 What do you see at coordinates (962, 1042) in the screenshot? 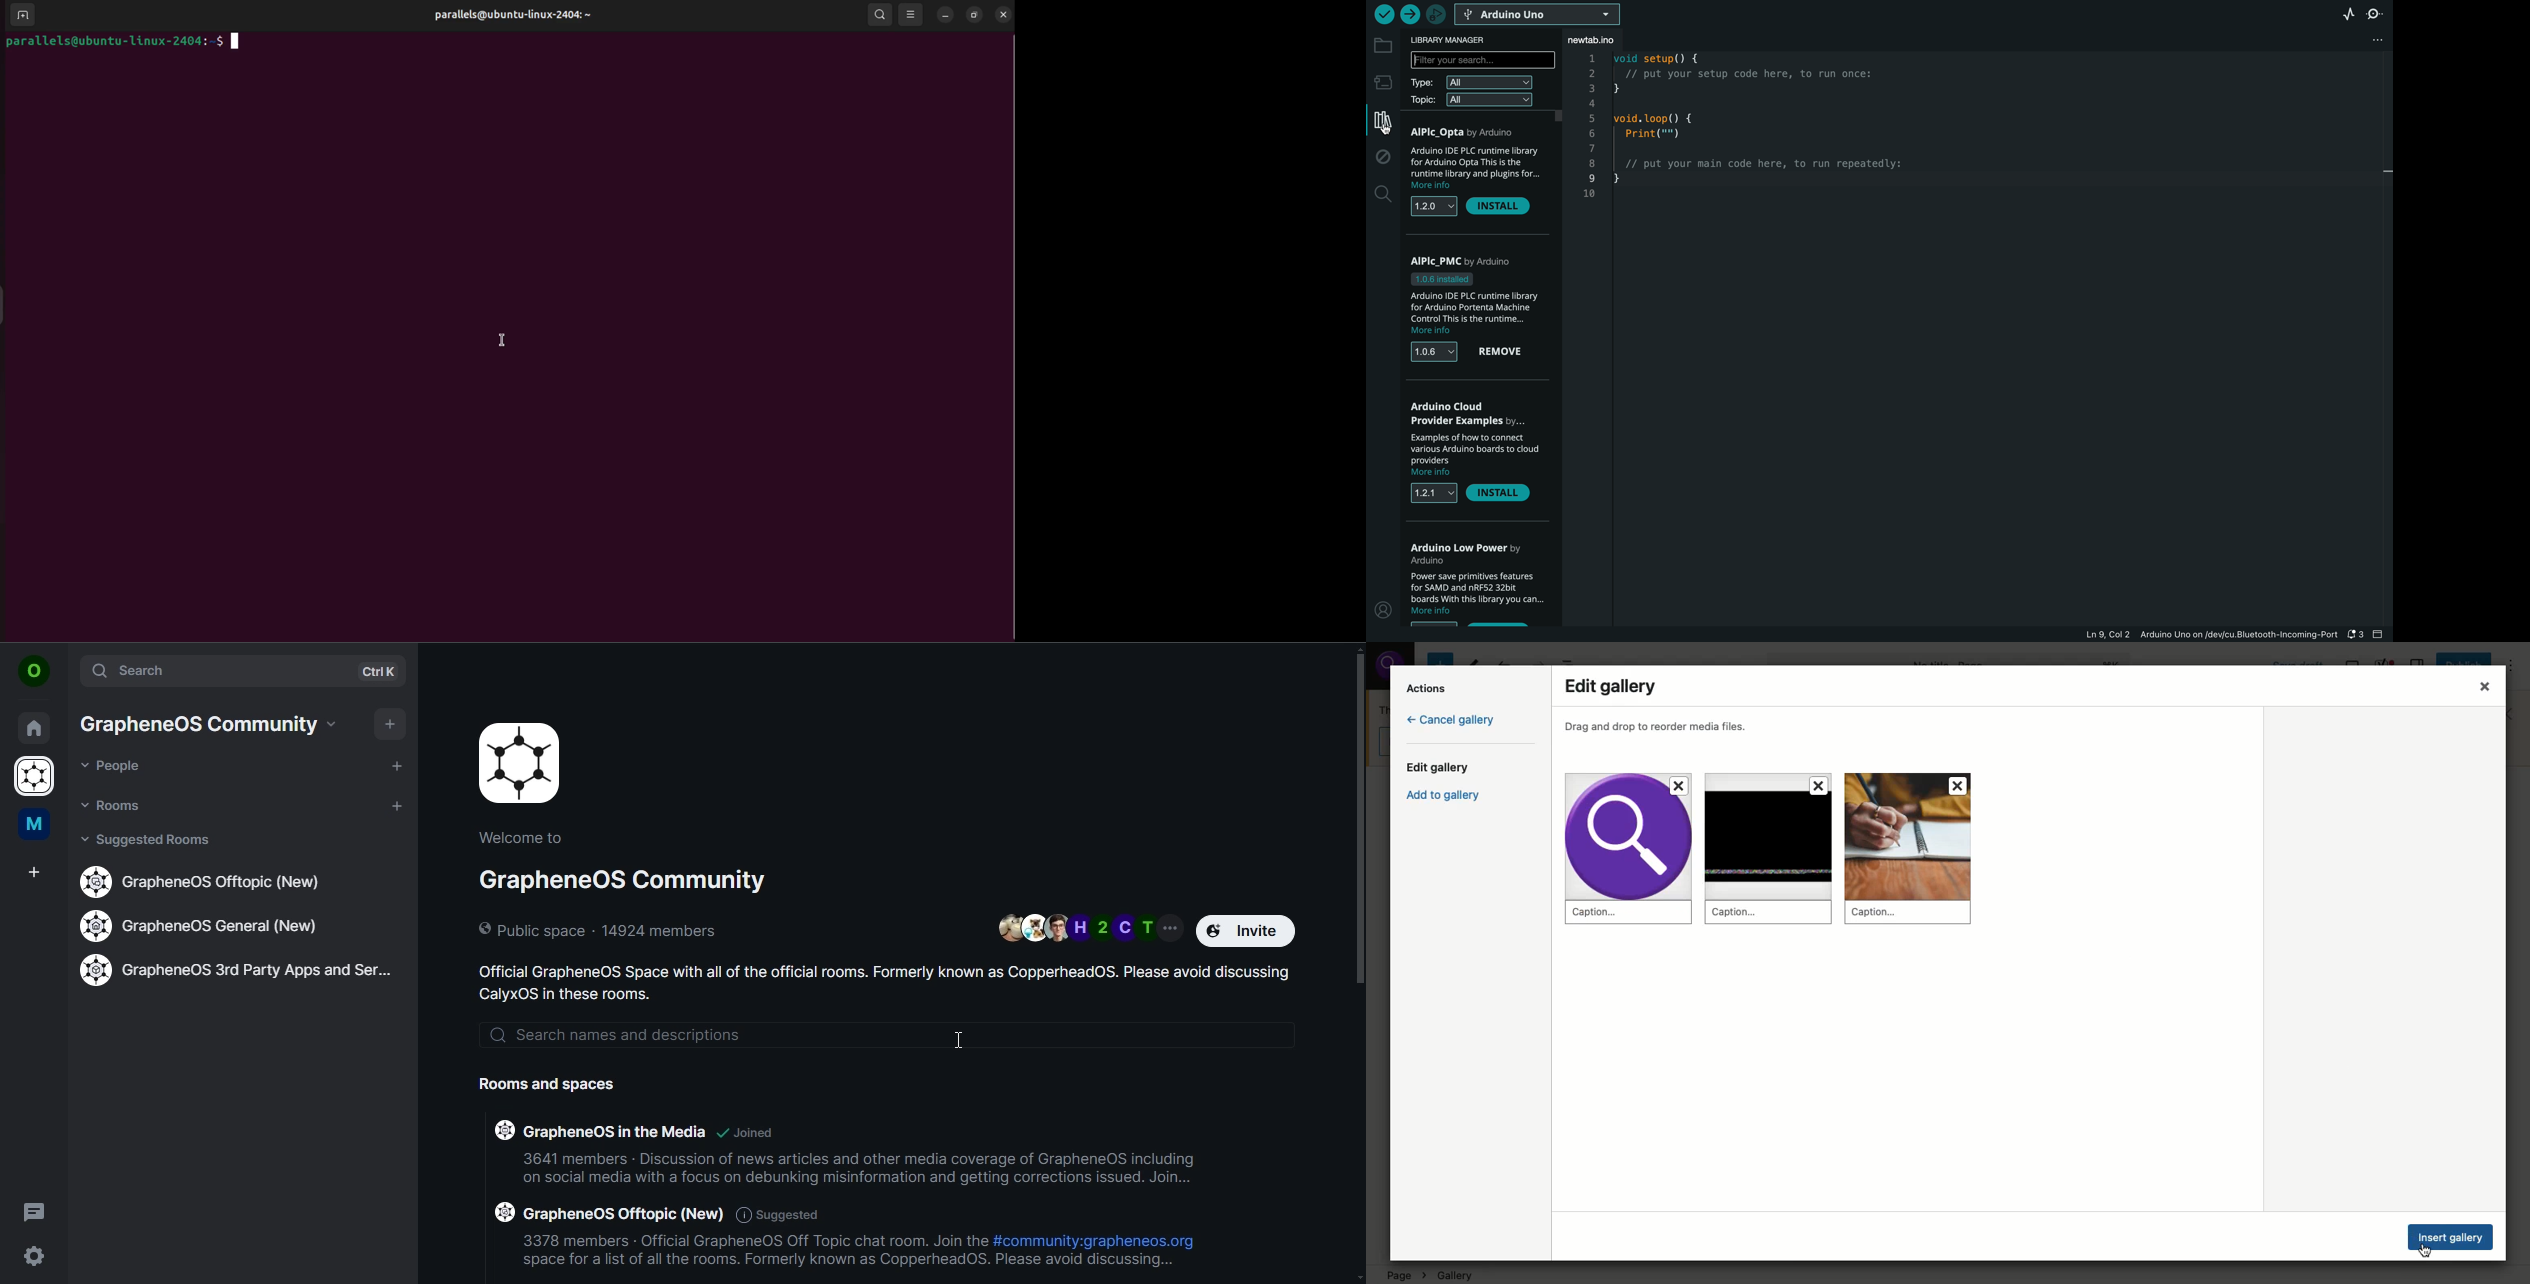
I see `cursor` at bounding box center [962, 1042].